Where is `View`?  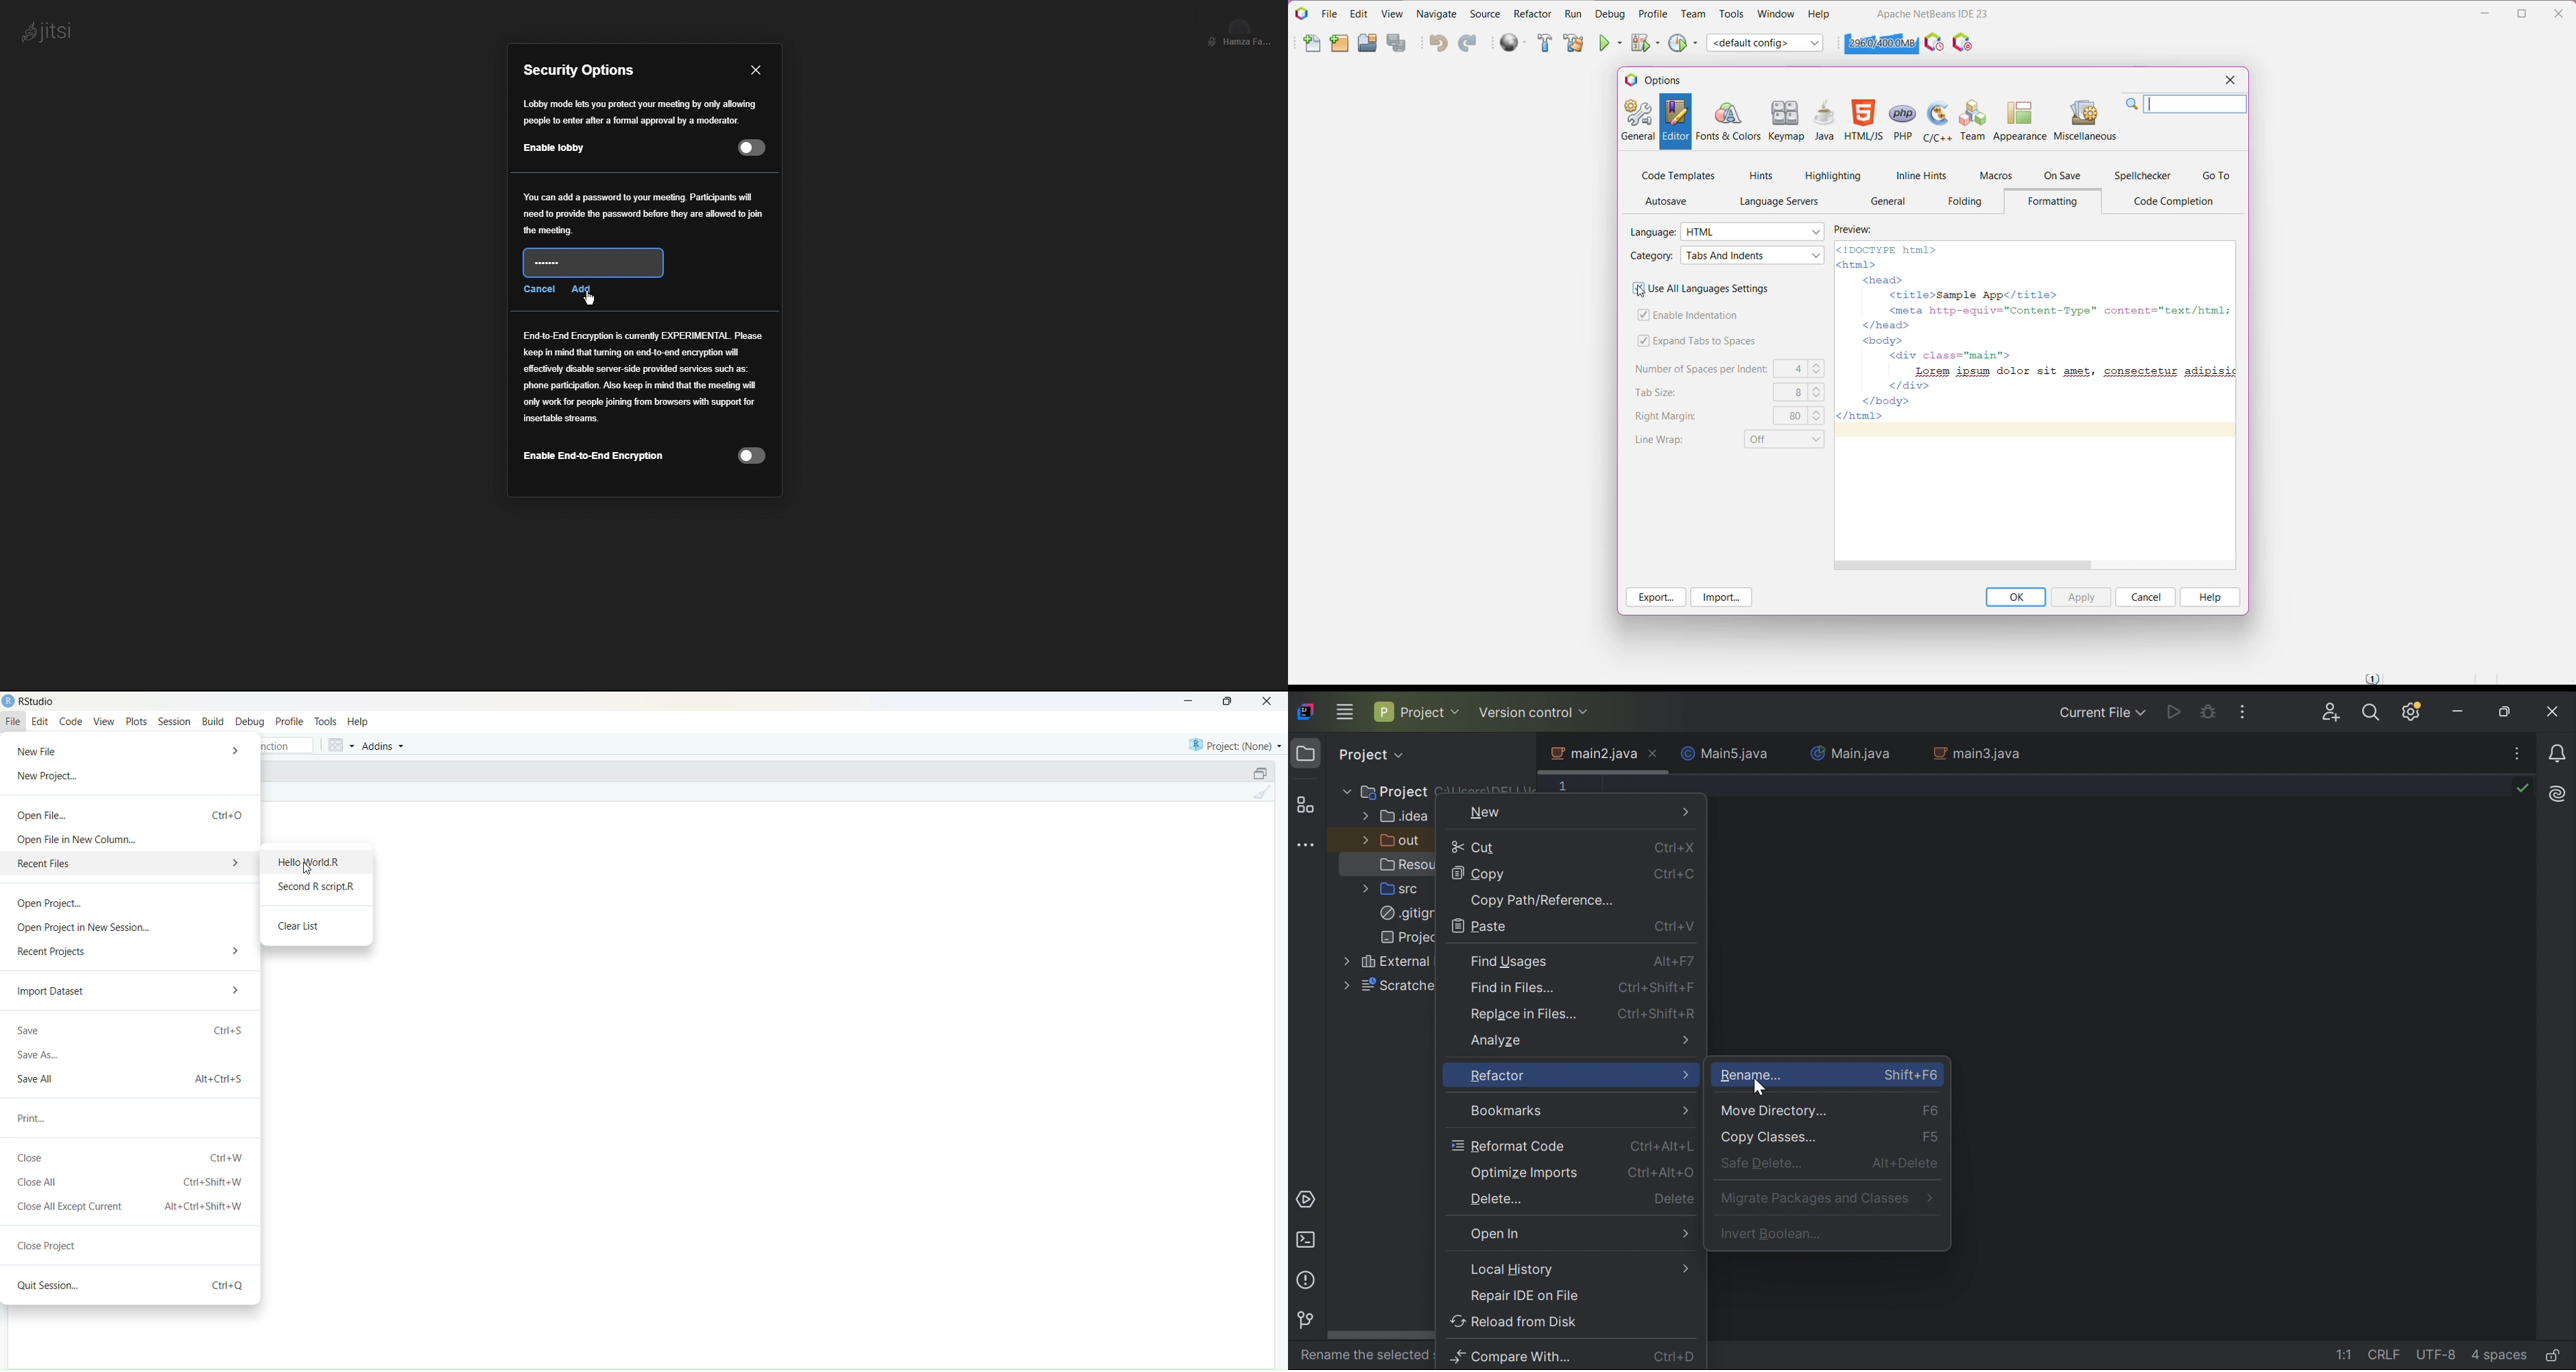
View is located at coordinates (104, 722).